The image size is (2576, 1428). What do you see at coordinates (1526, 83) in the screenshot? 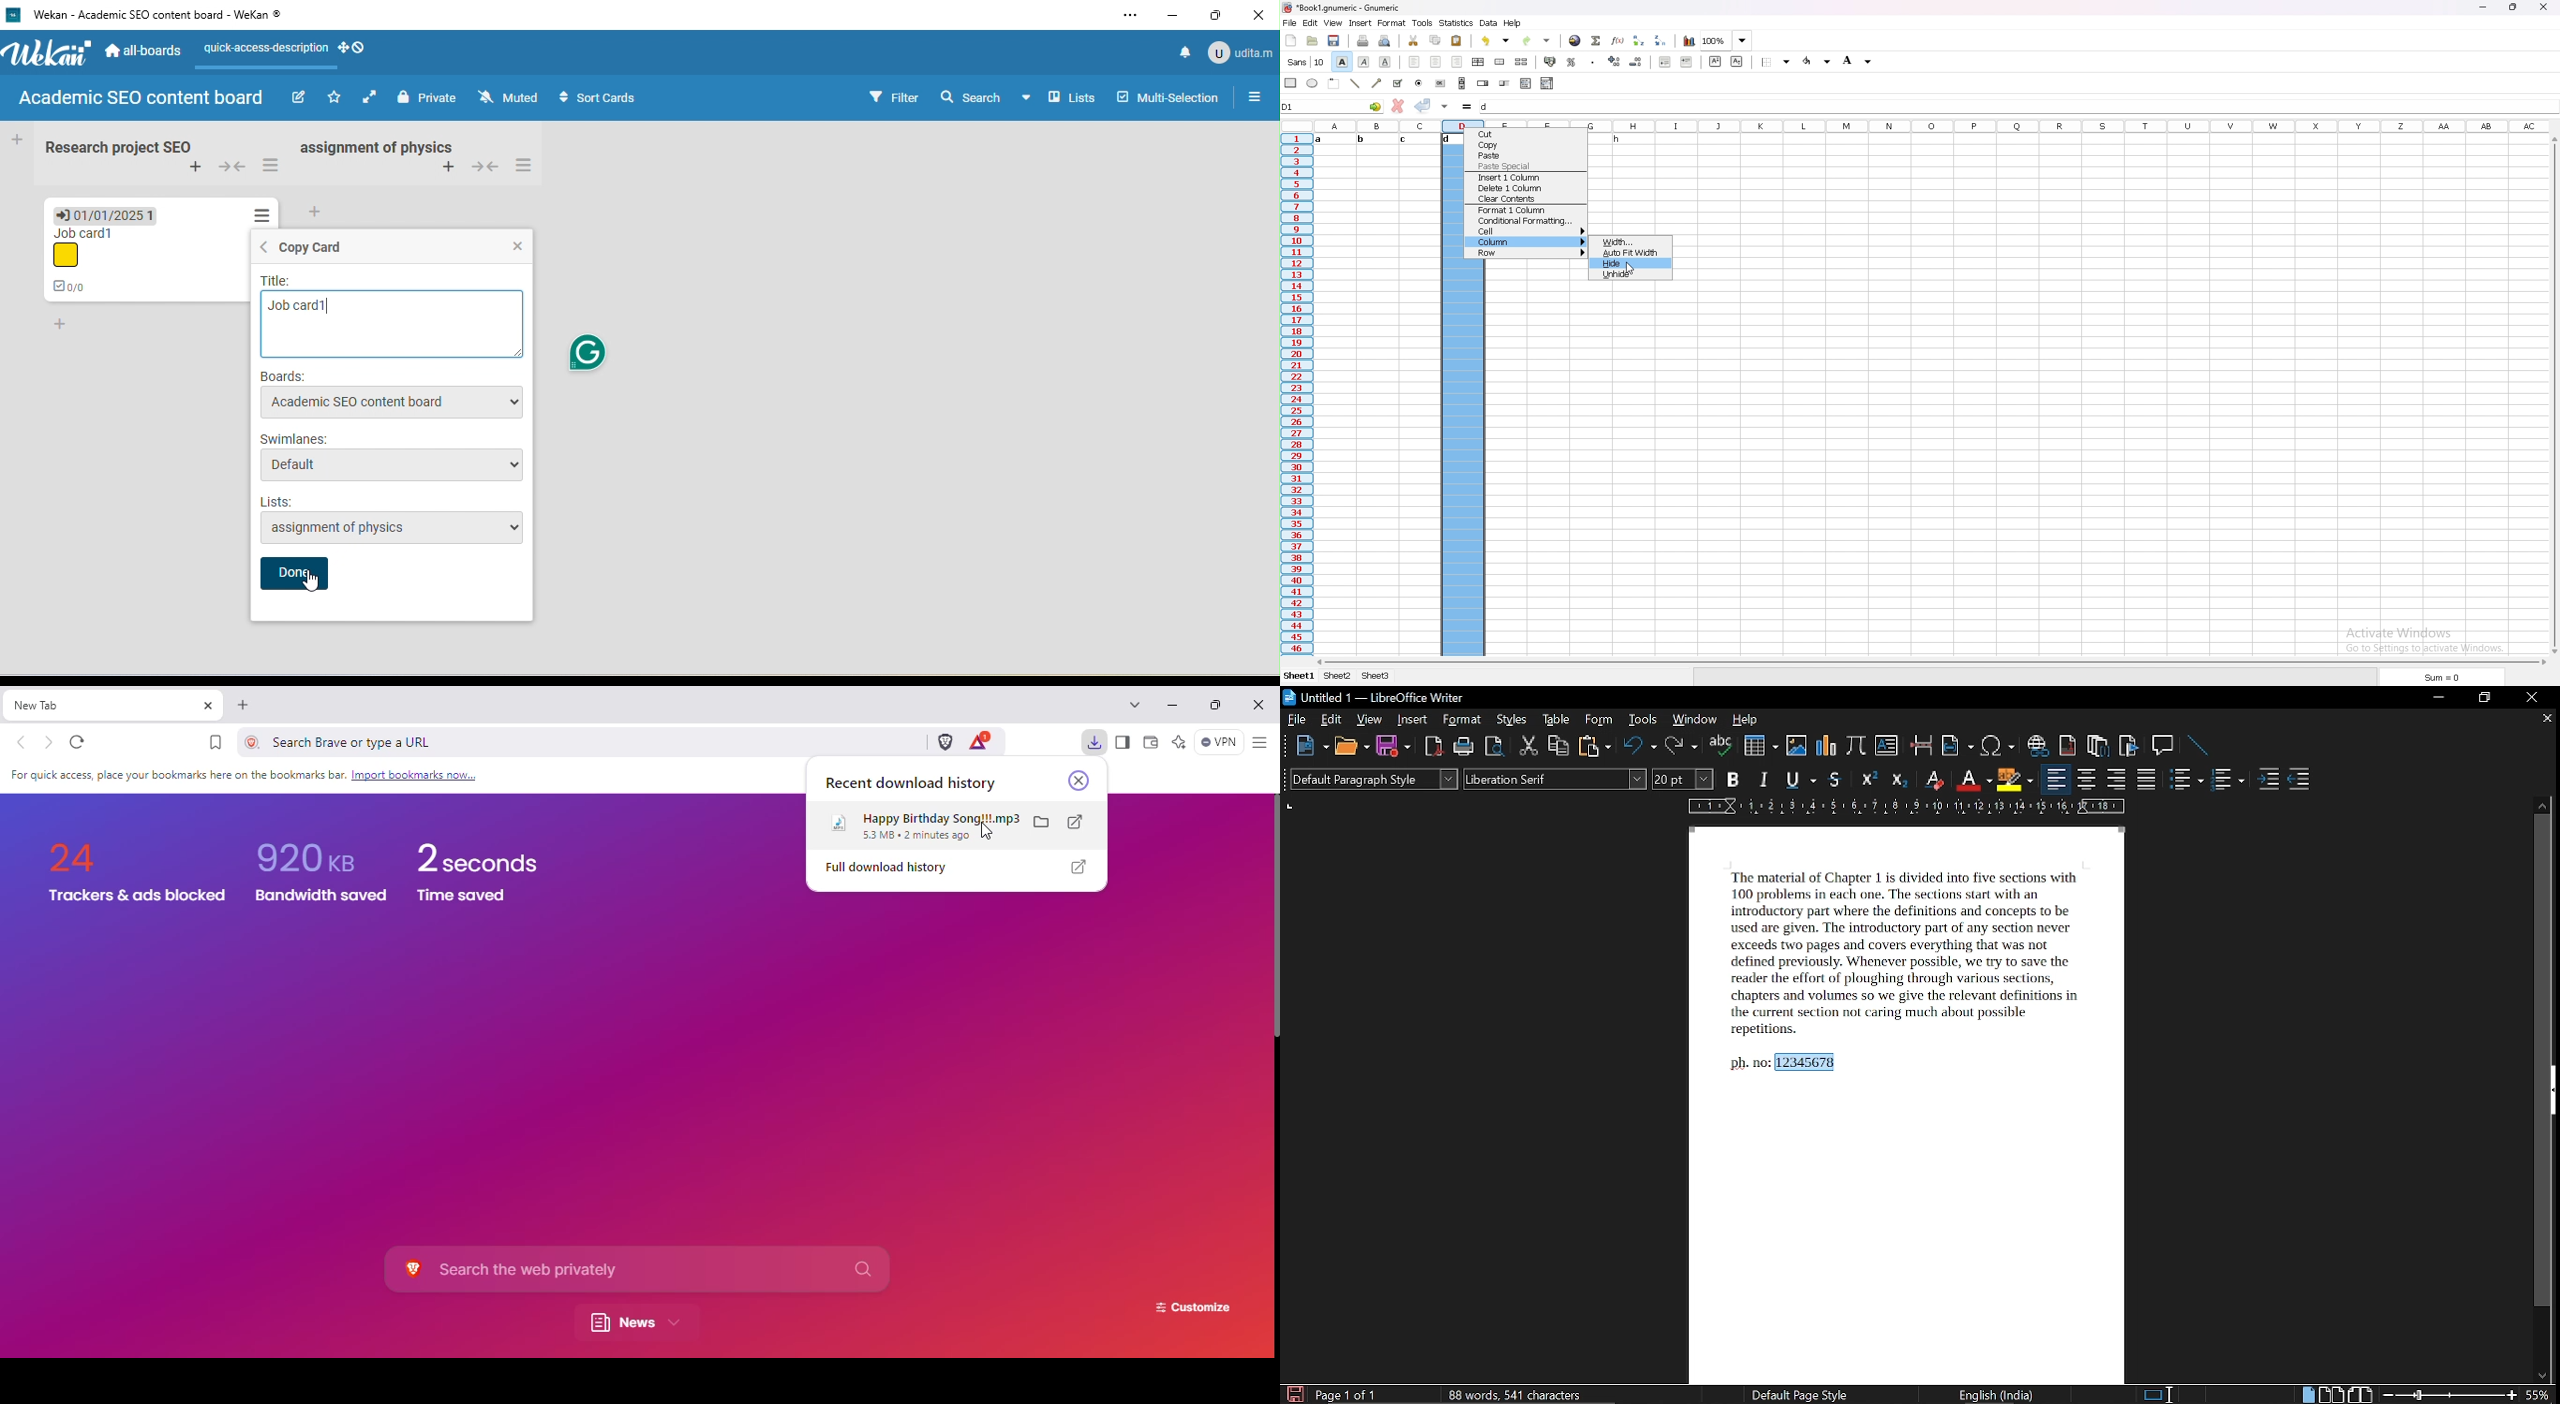
I see `list` at bounding box center [1526, 83].